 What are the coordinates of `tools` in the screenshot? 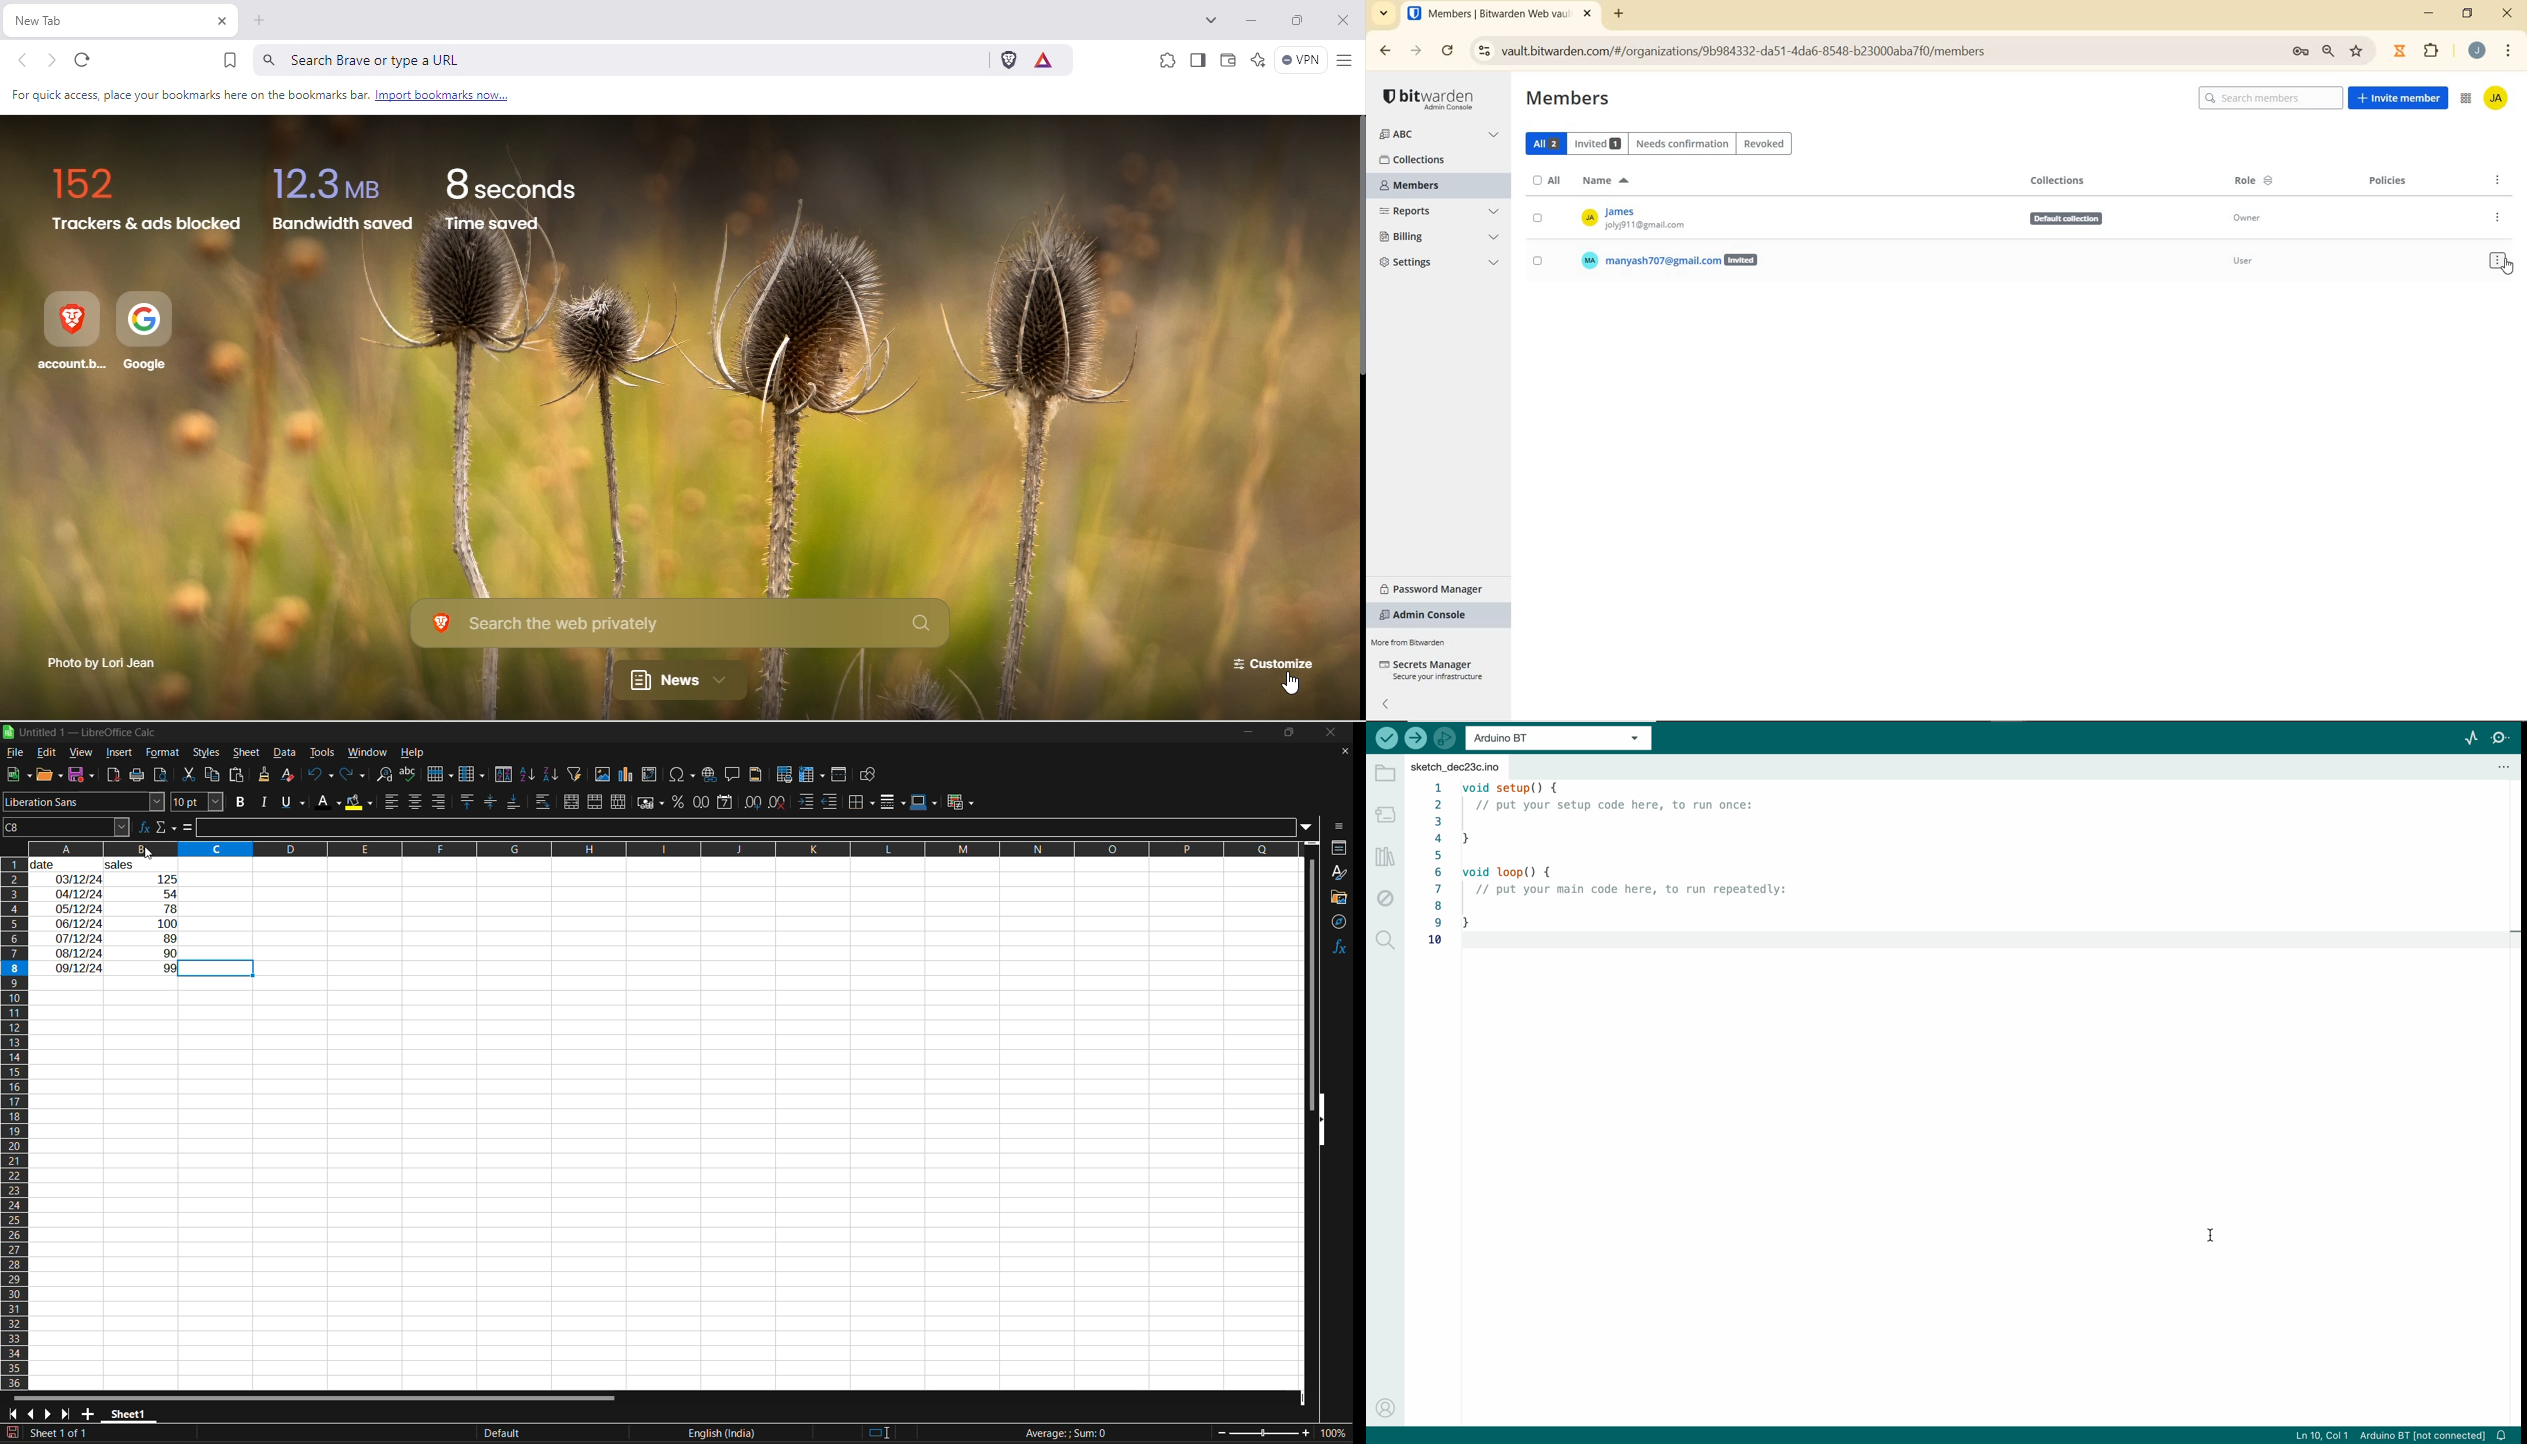 It's located at (322, 752).